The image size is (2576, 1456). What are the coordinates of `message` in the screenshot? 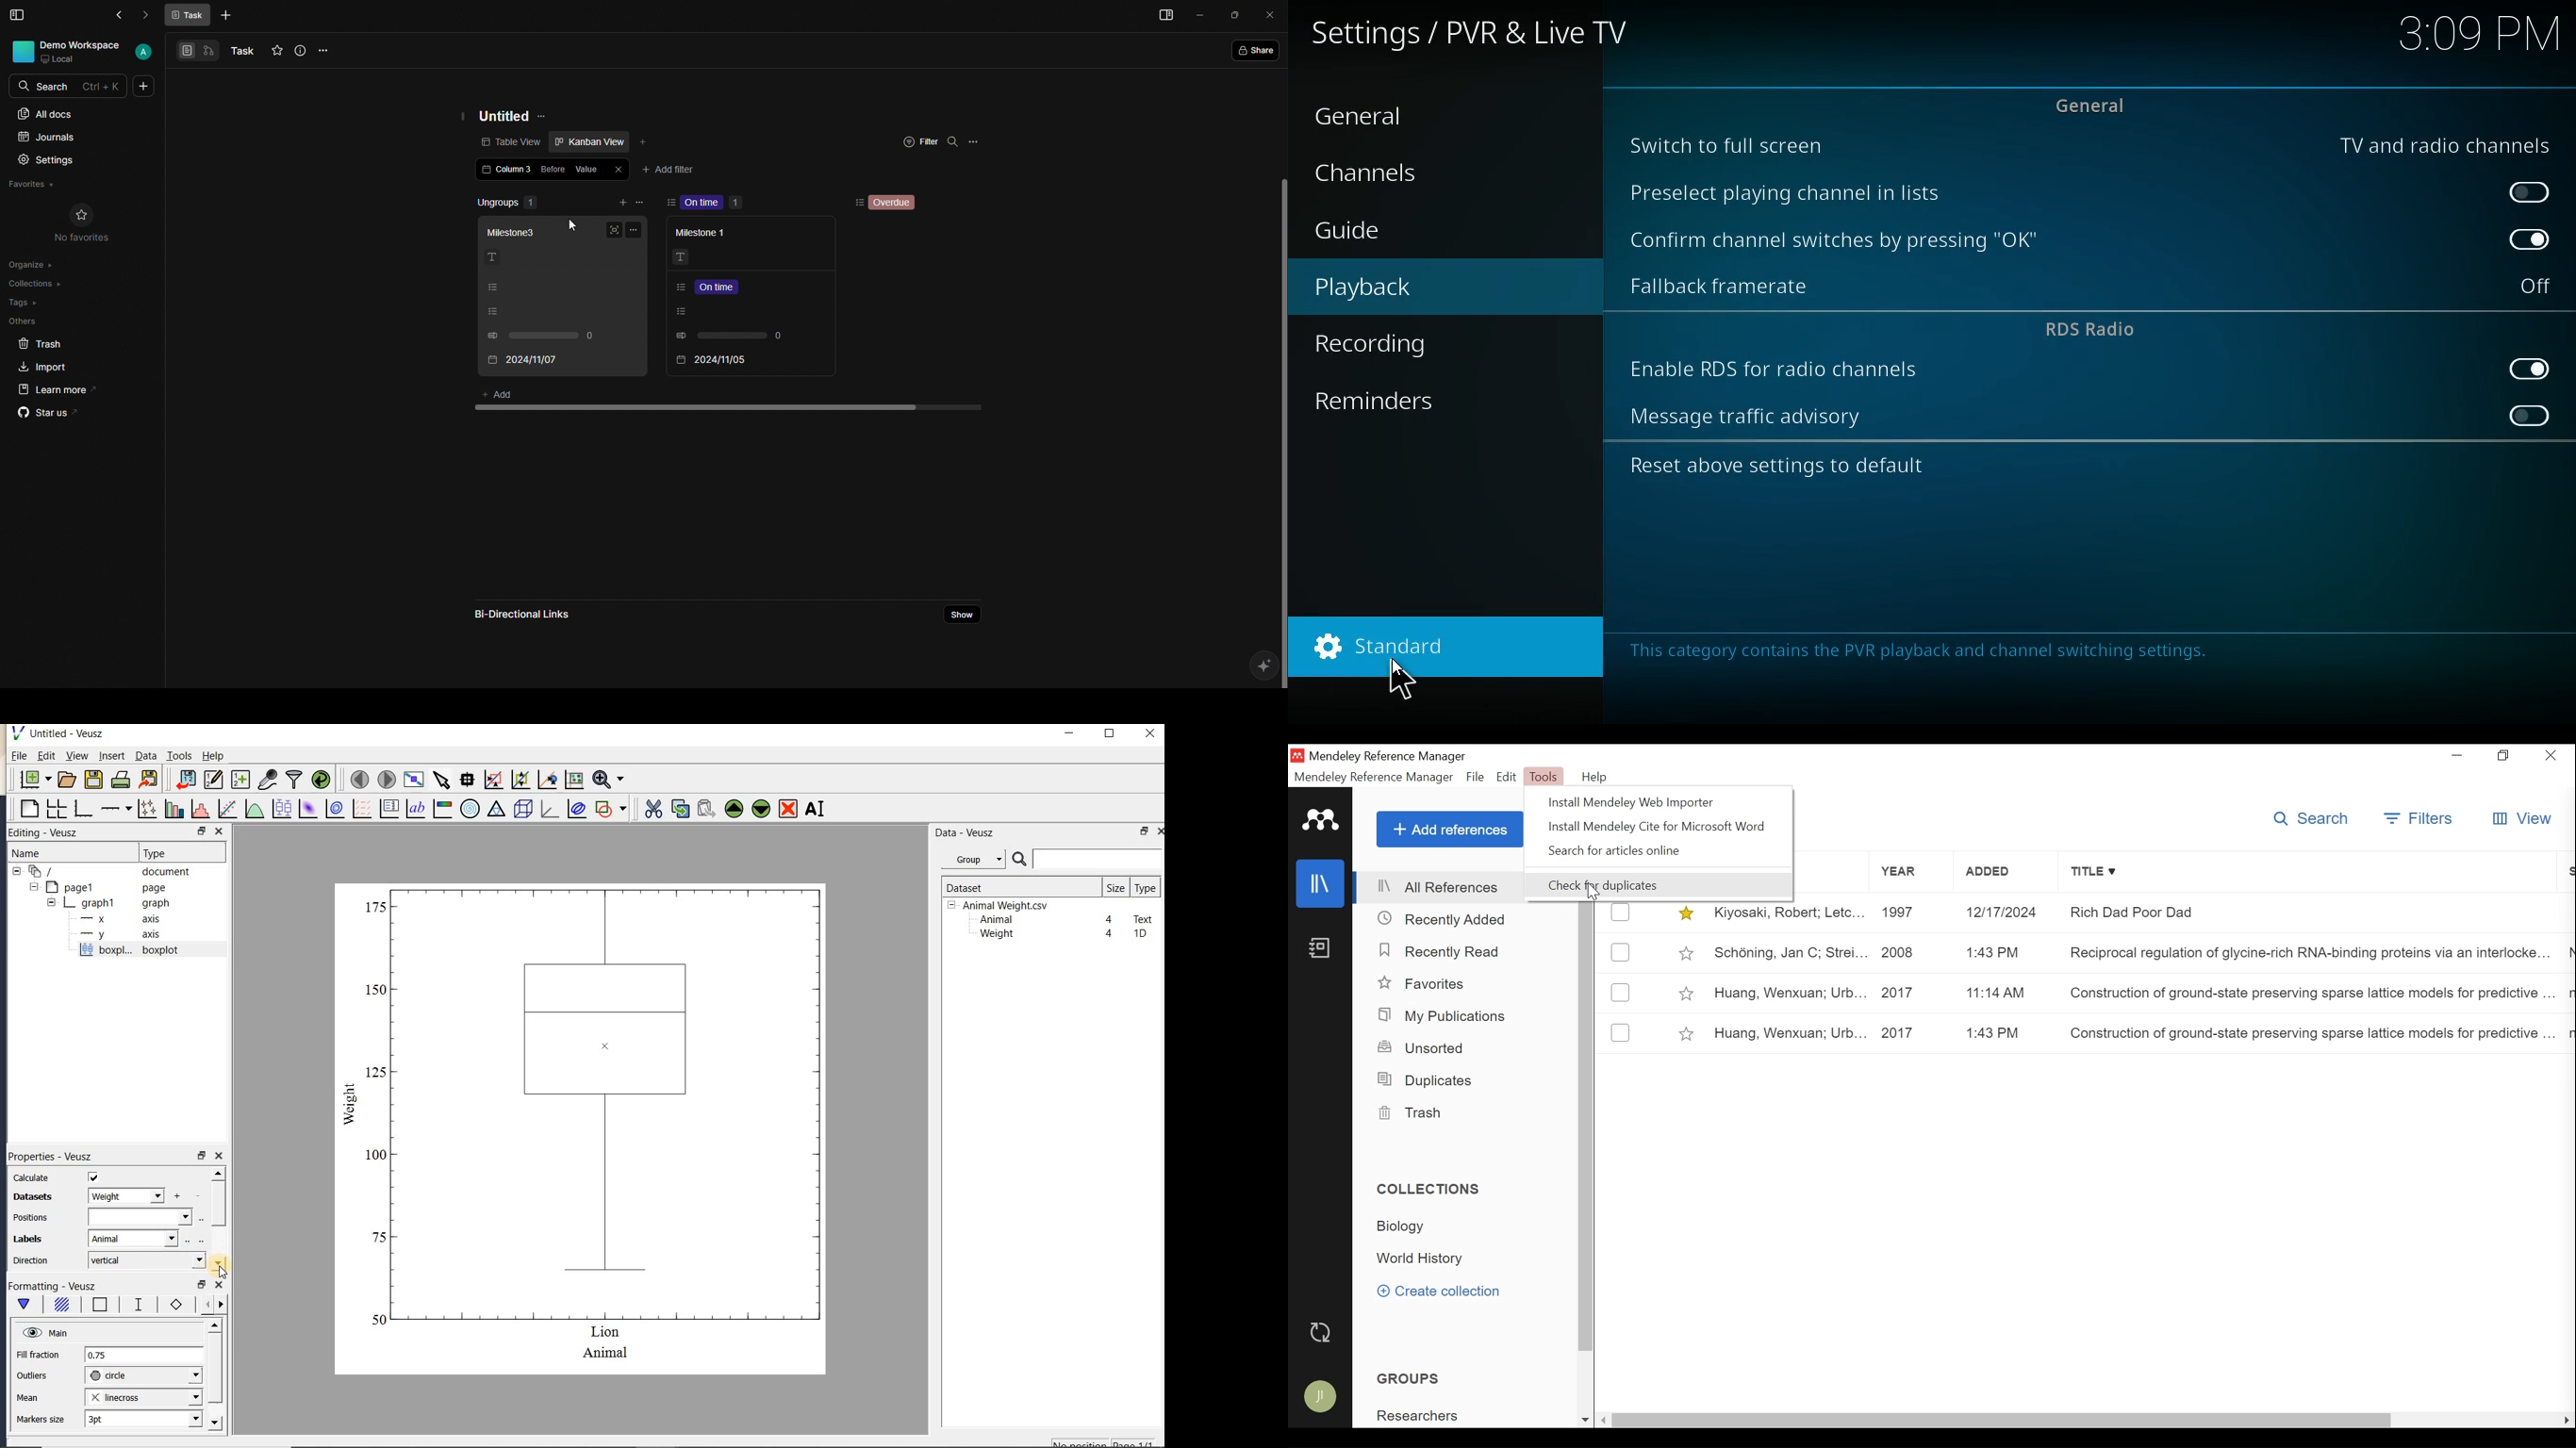 It's located at (1933, 651).